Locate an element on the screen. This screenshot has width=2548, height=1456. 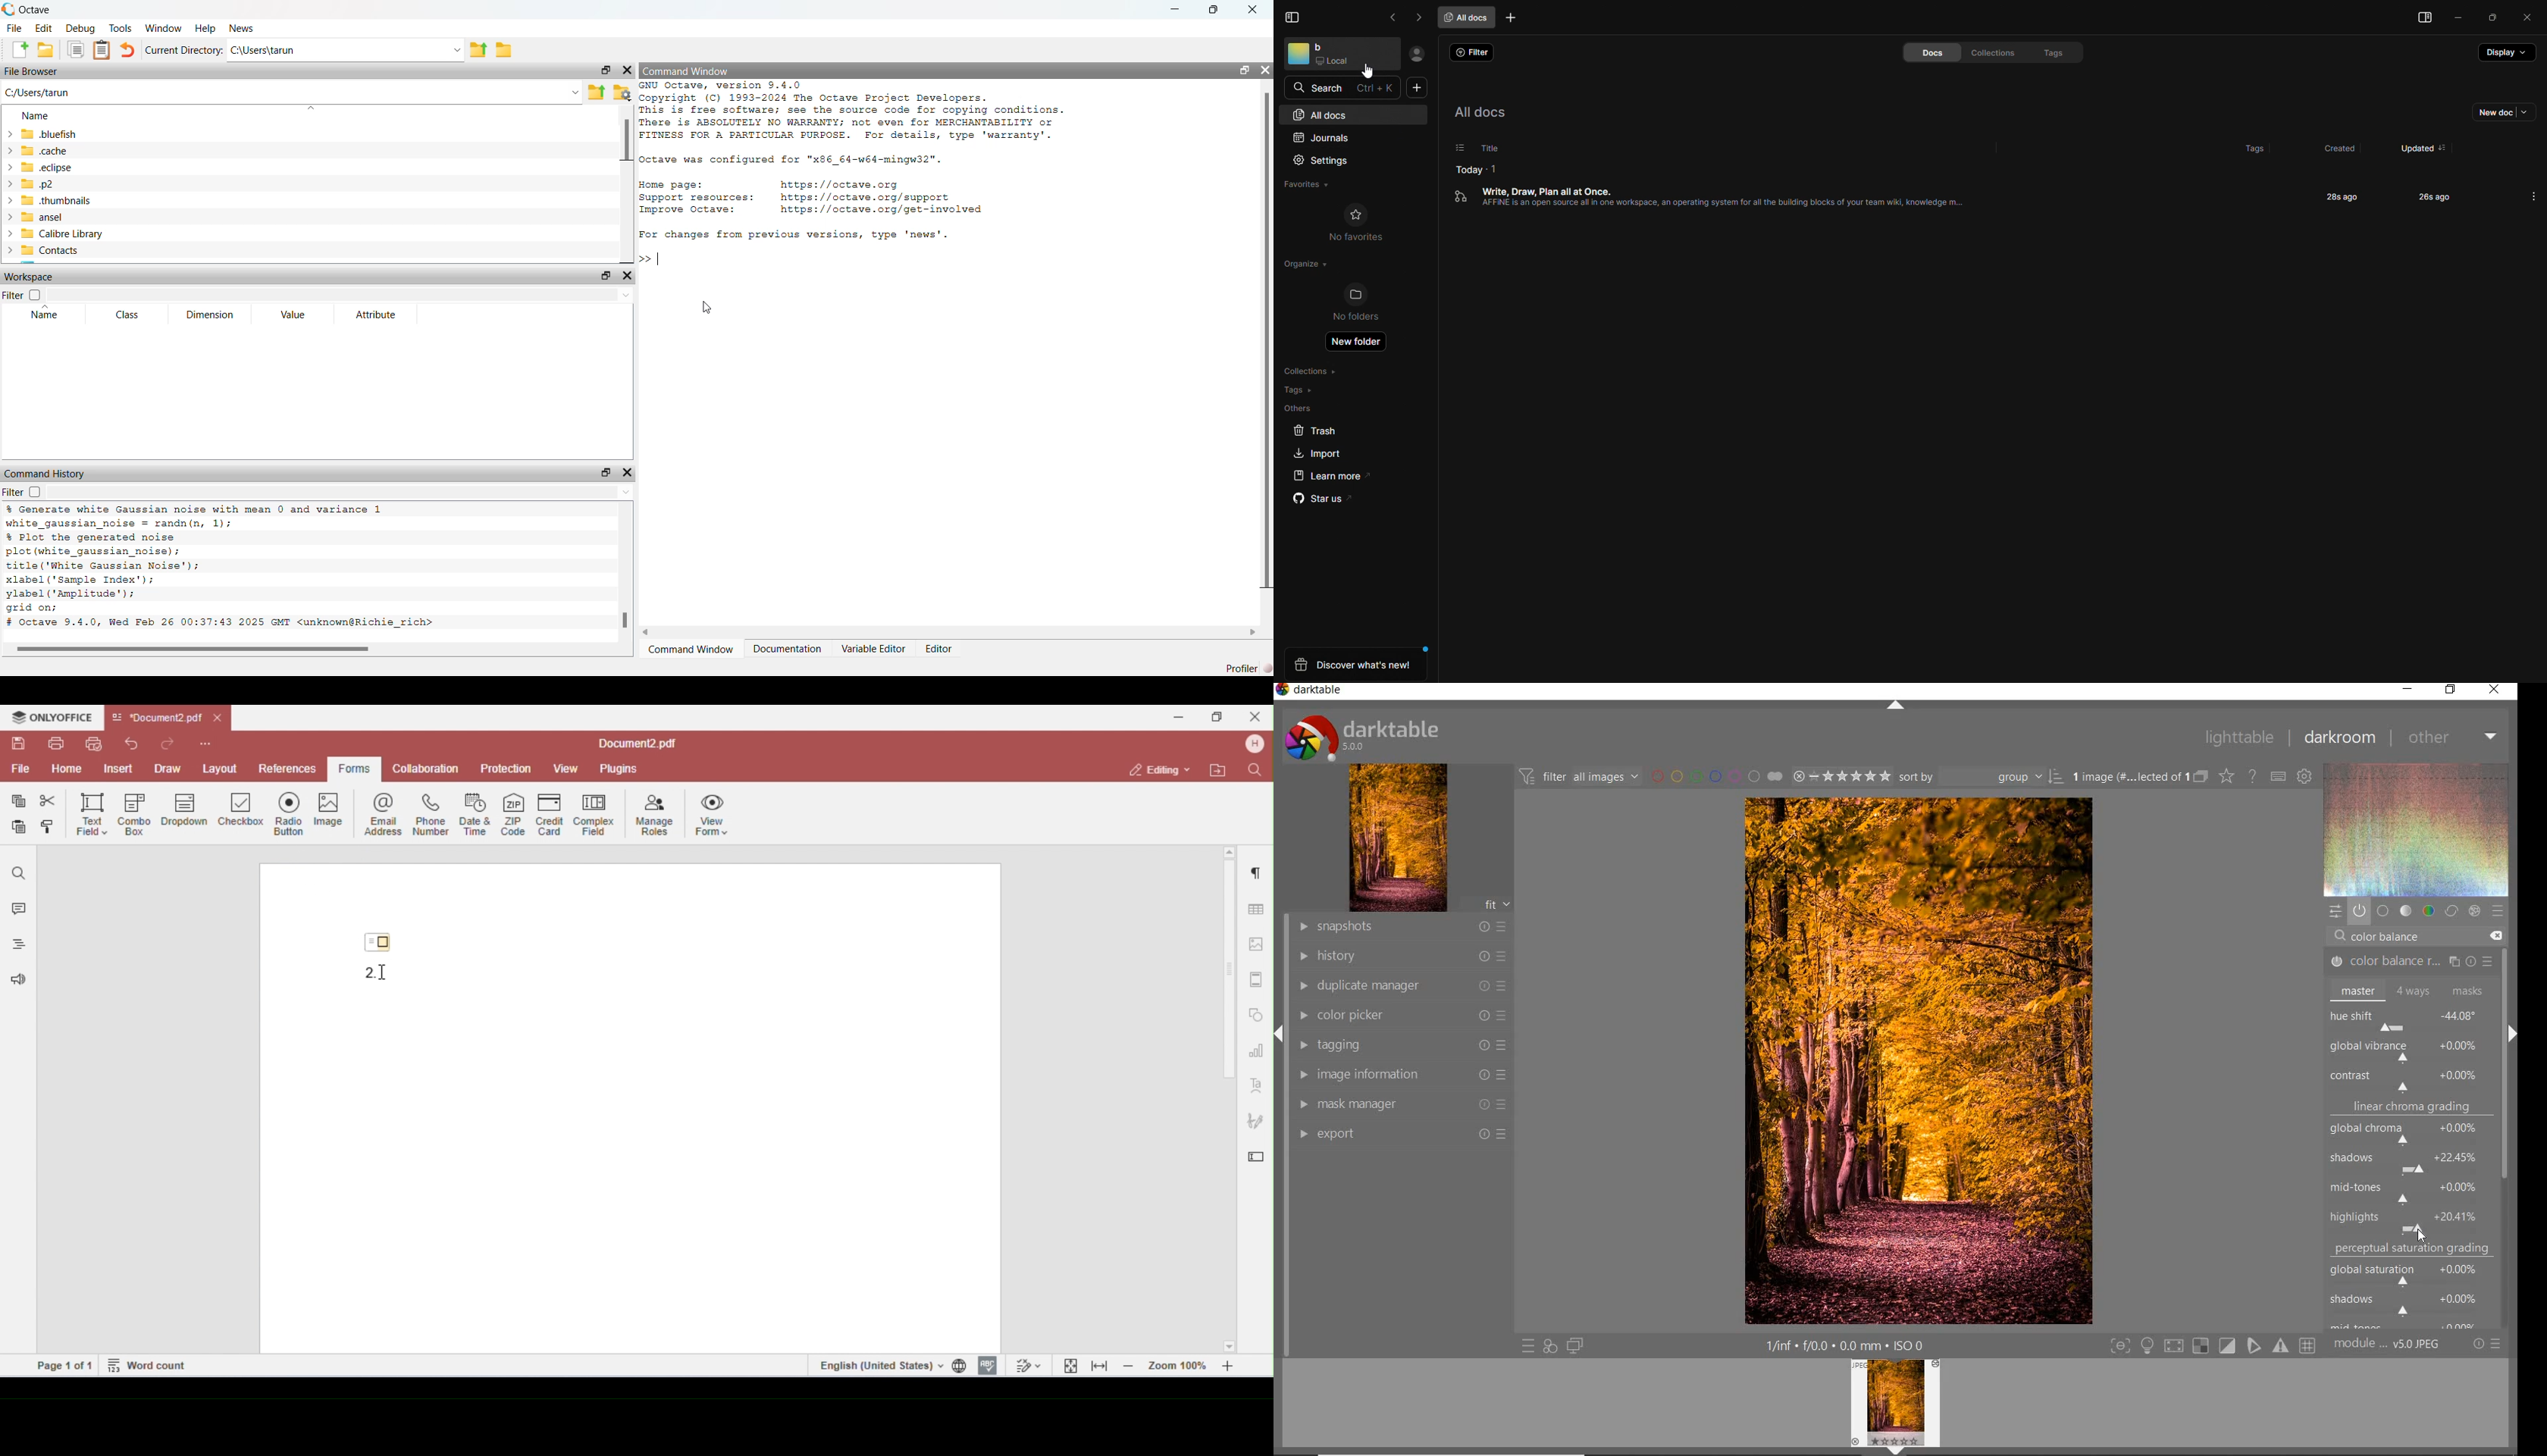
image is located at coordinates (1399, 838).